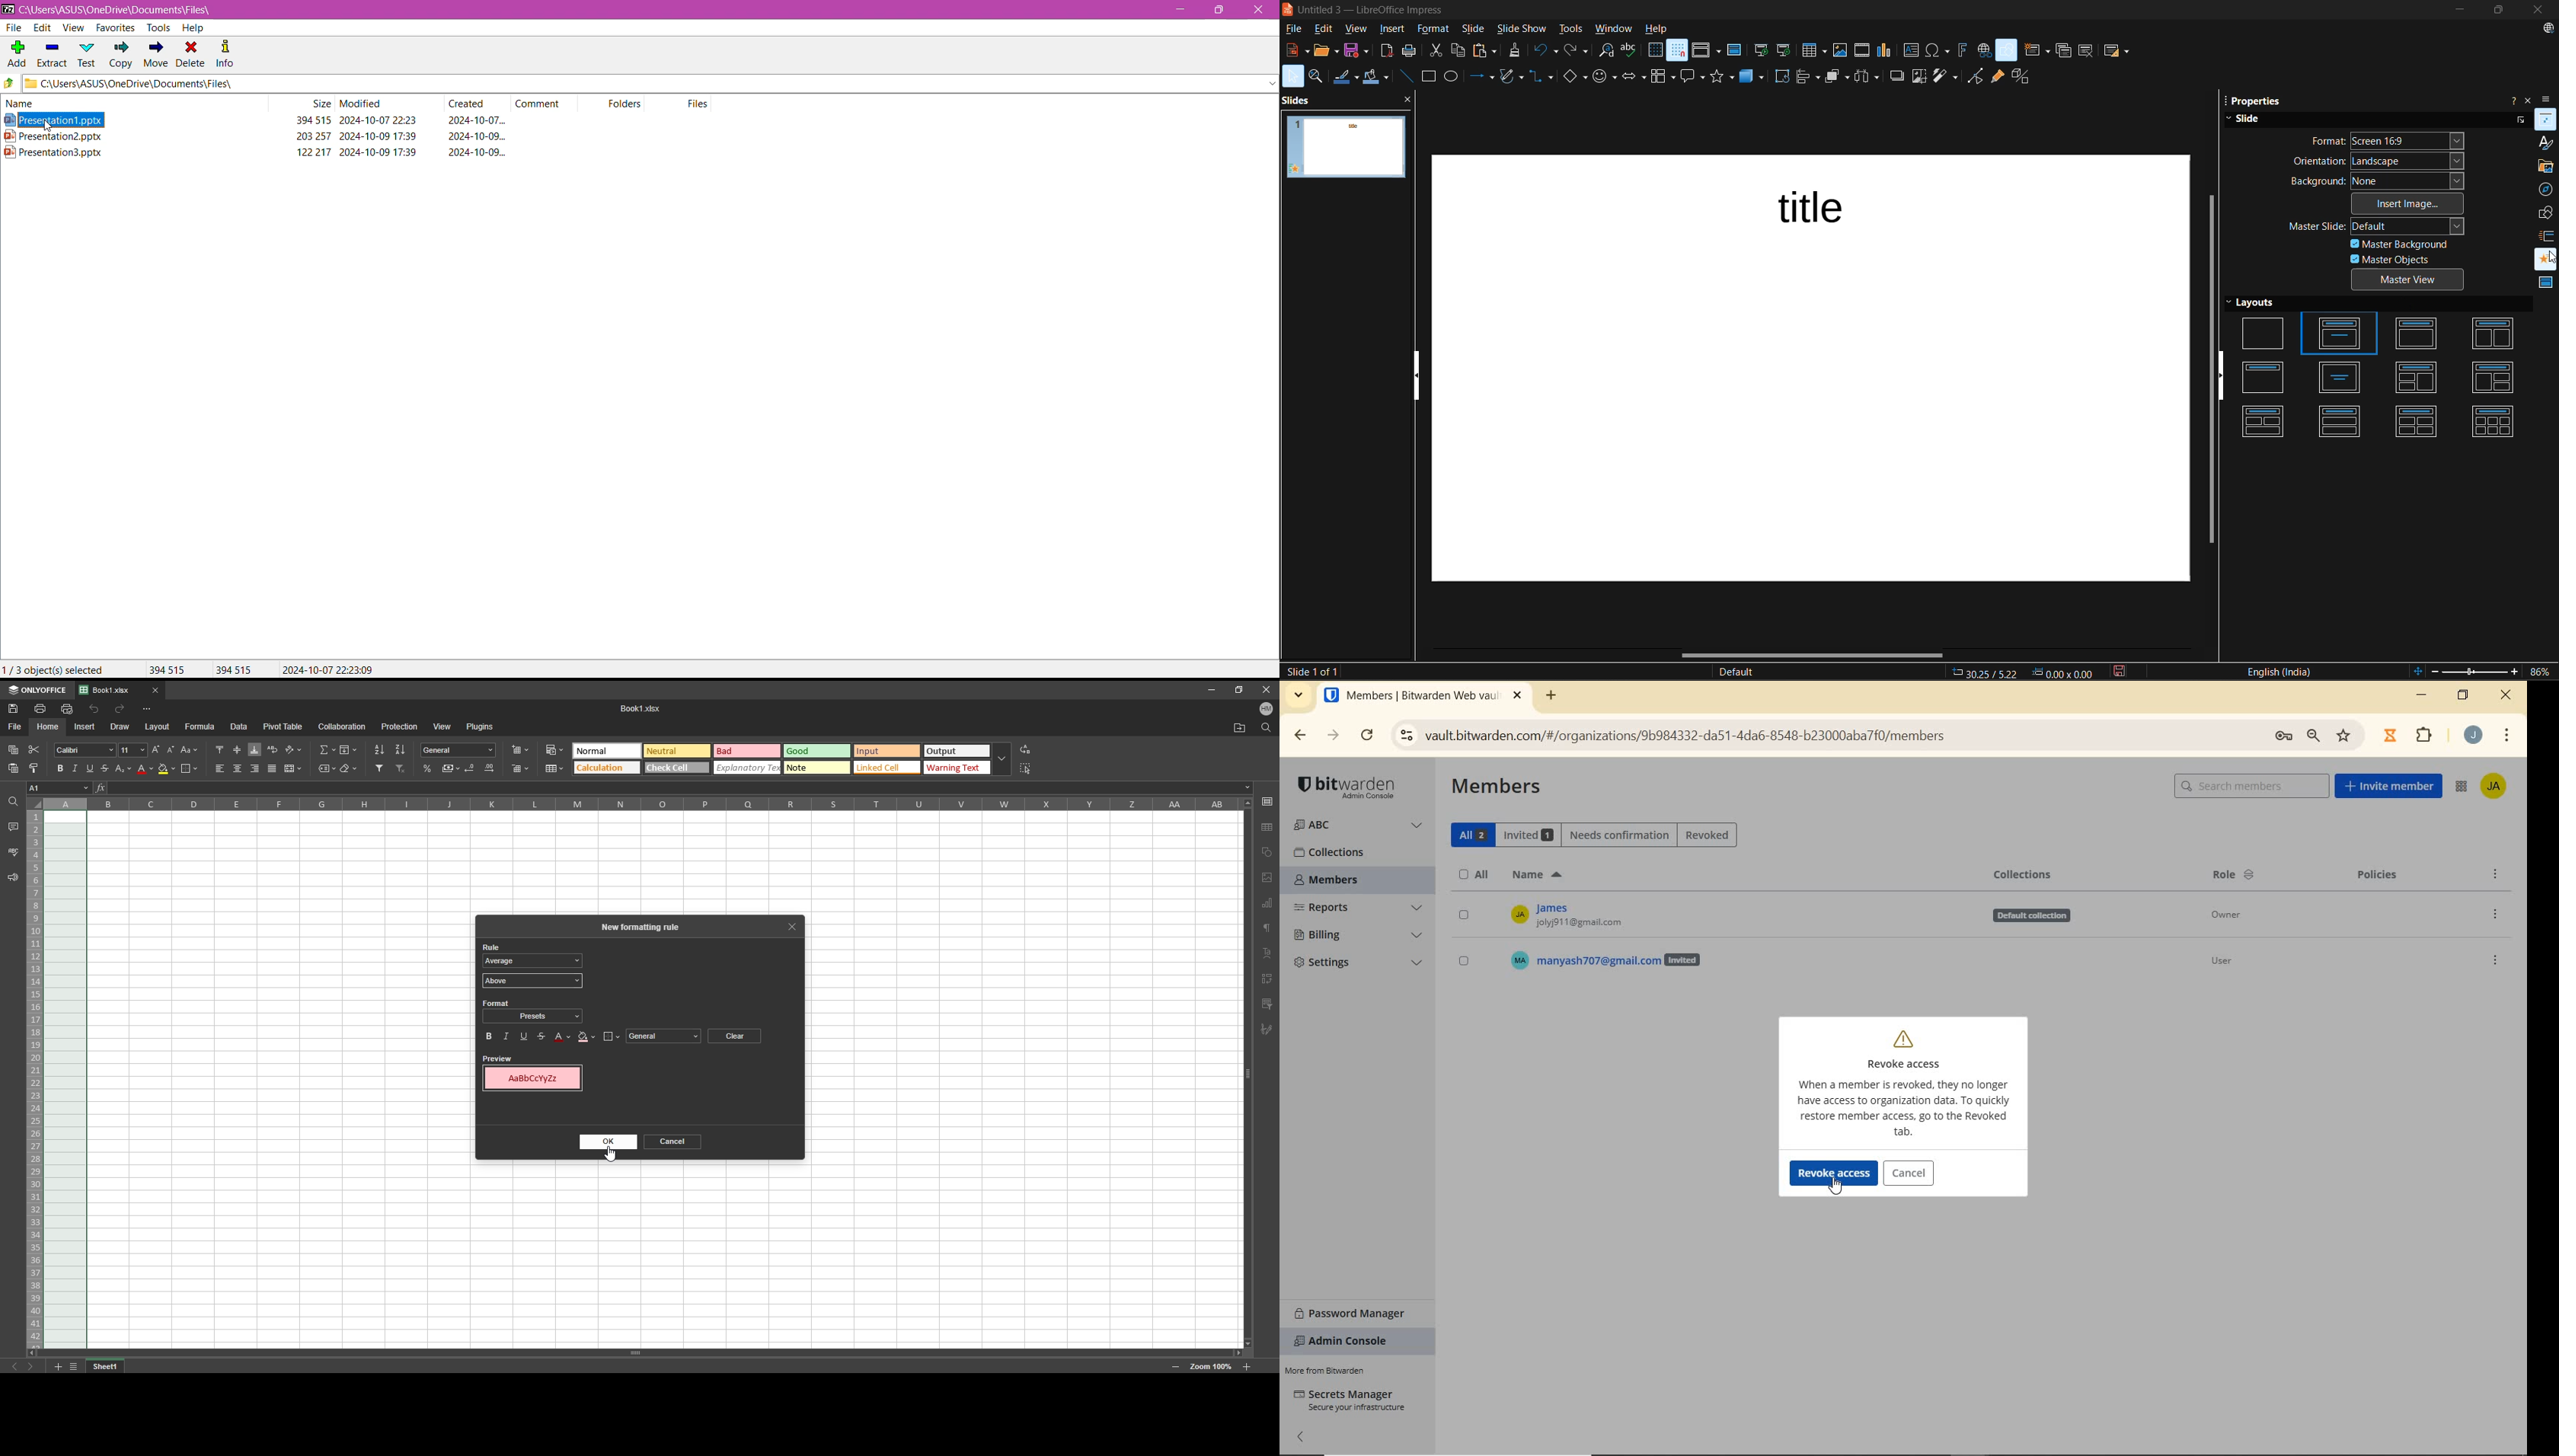  I want to click on flowchart, so click(1663, 79).